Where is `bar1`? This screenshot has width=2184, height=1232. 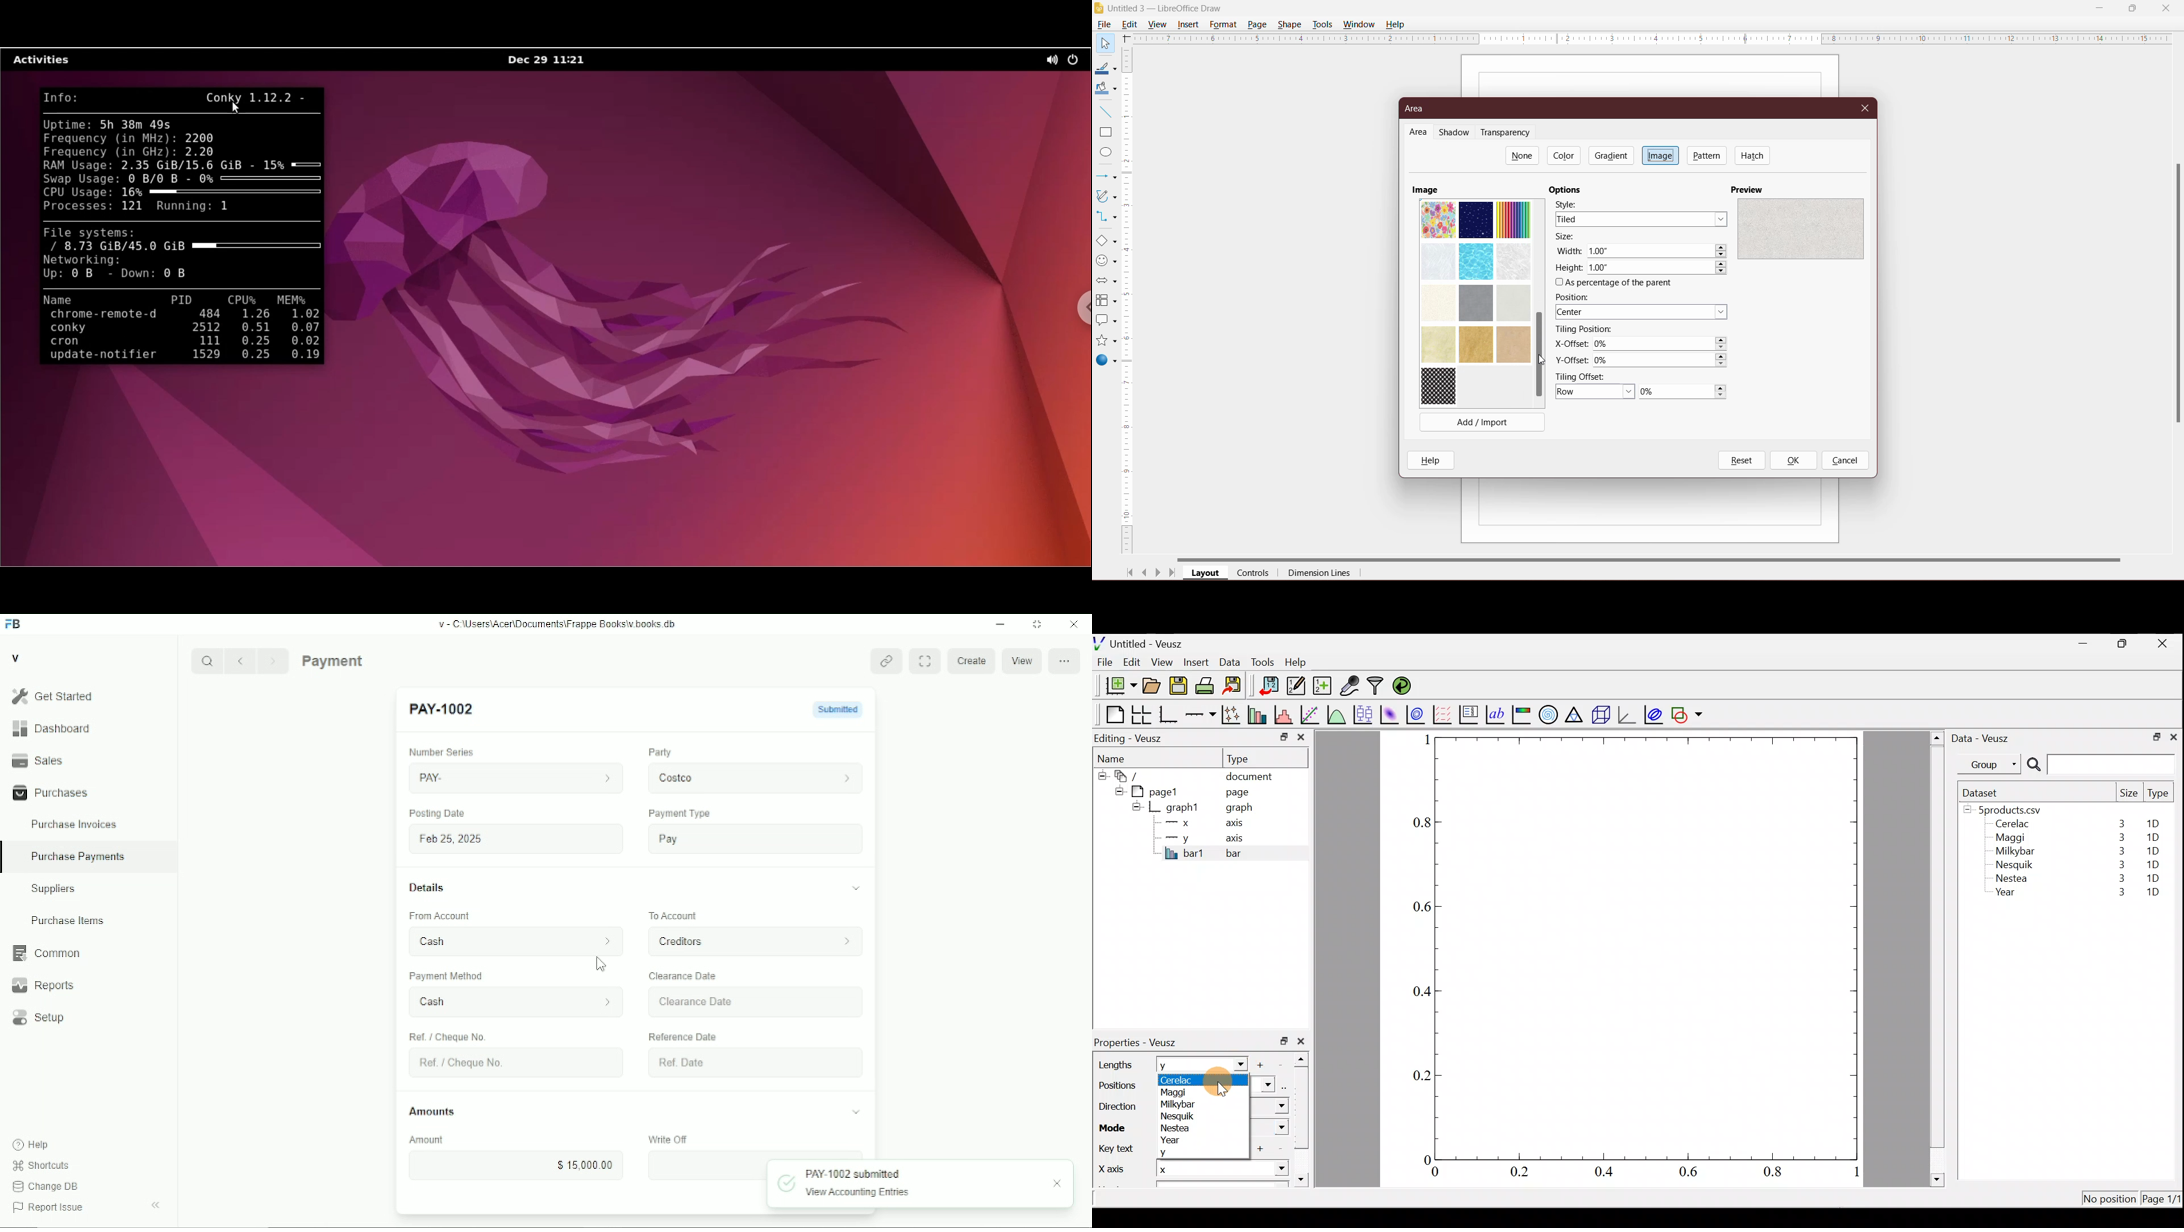
bar1 is located at coordinates (1185, 853).